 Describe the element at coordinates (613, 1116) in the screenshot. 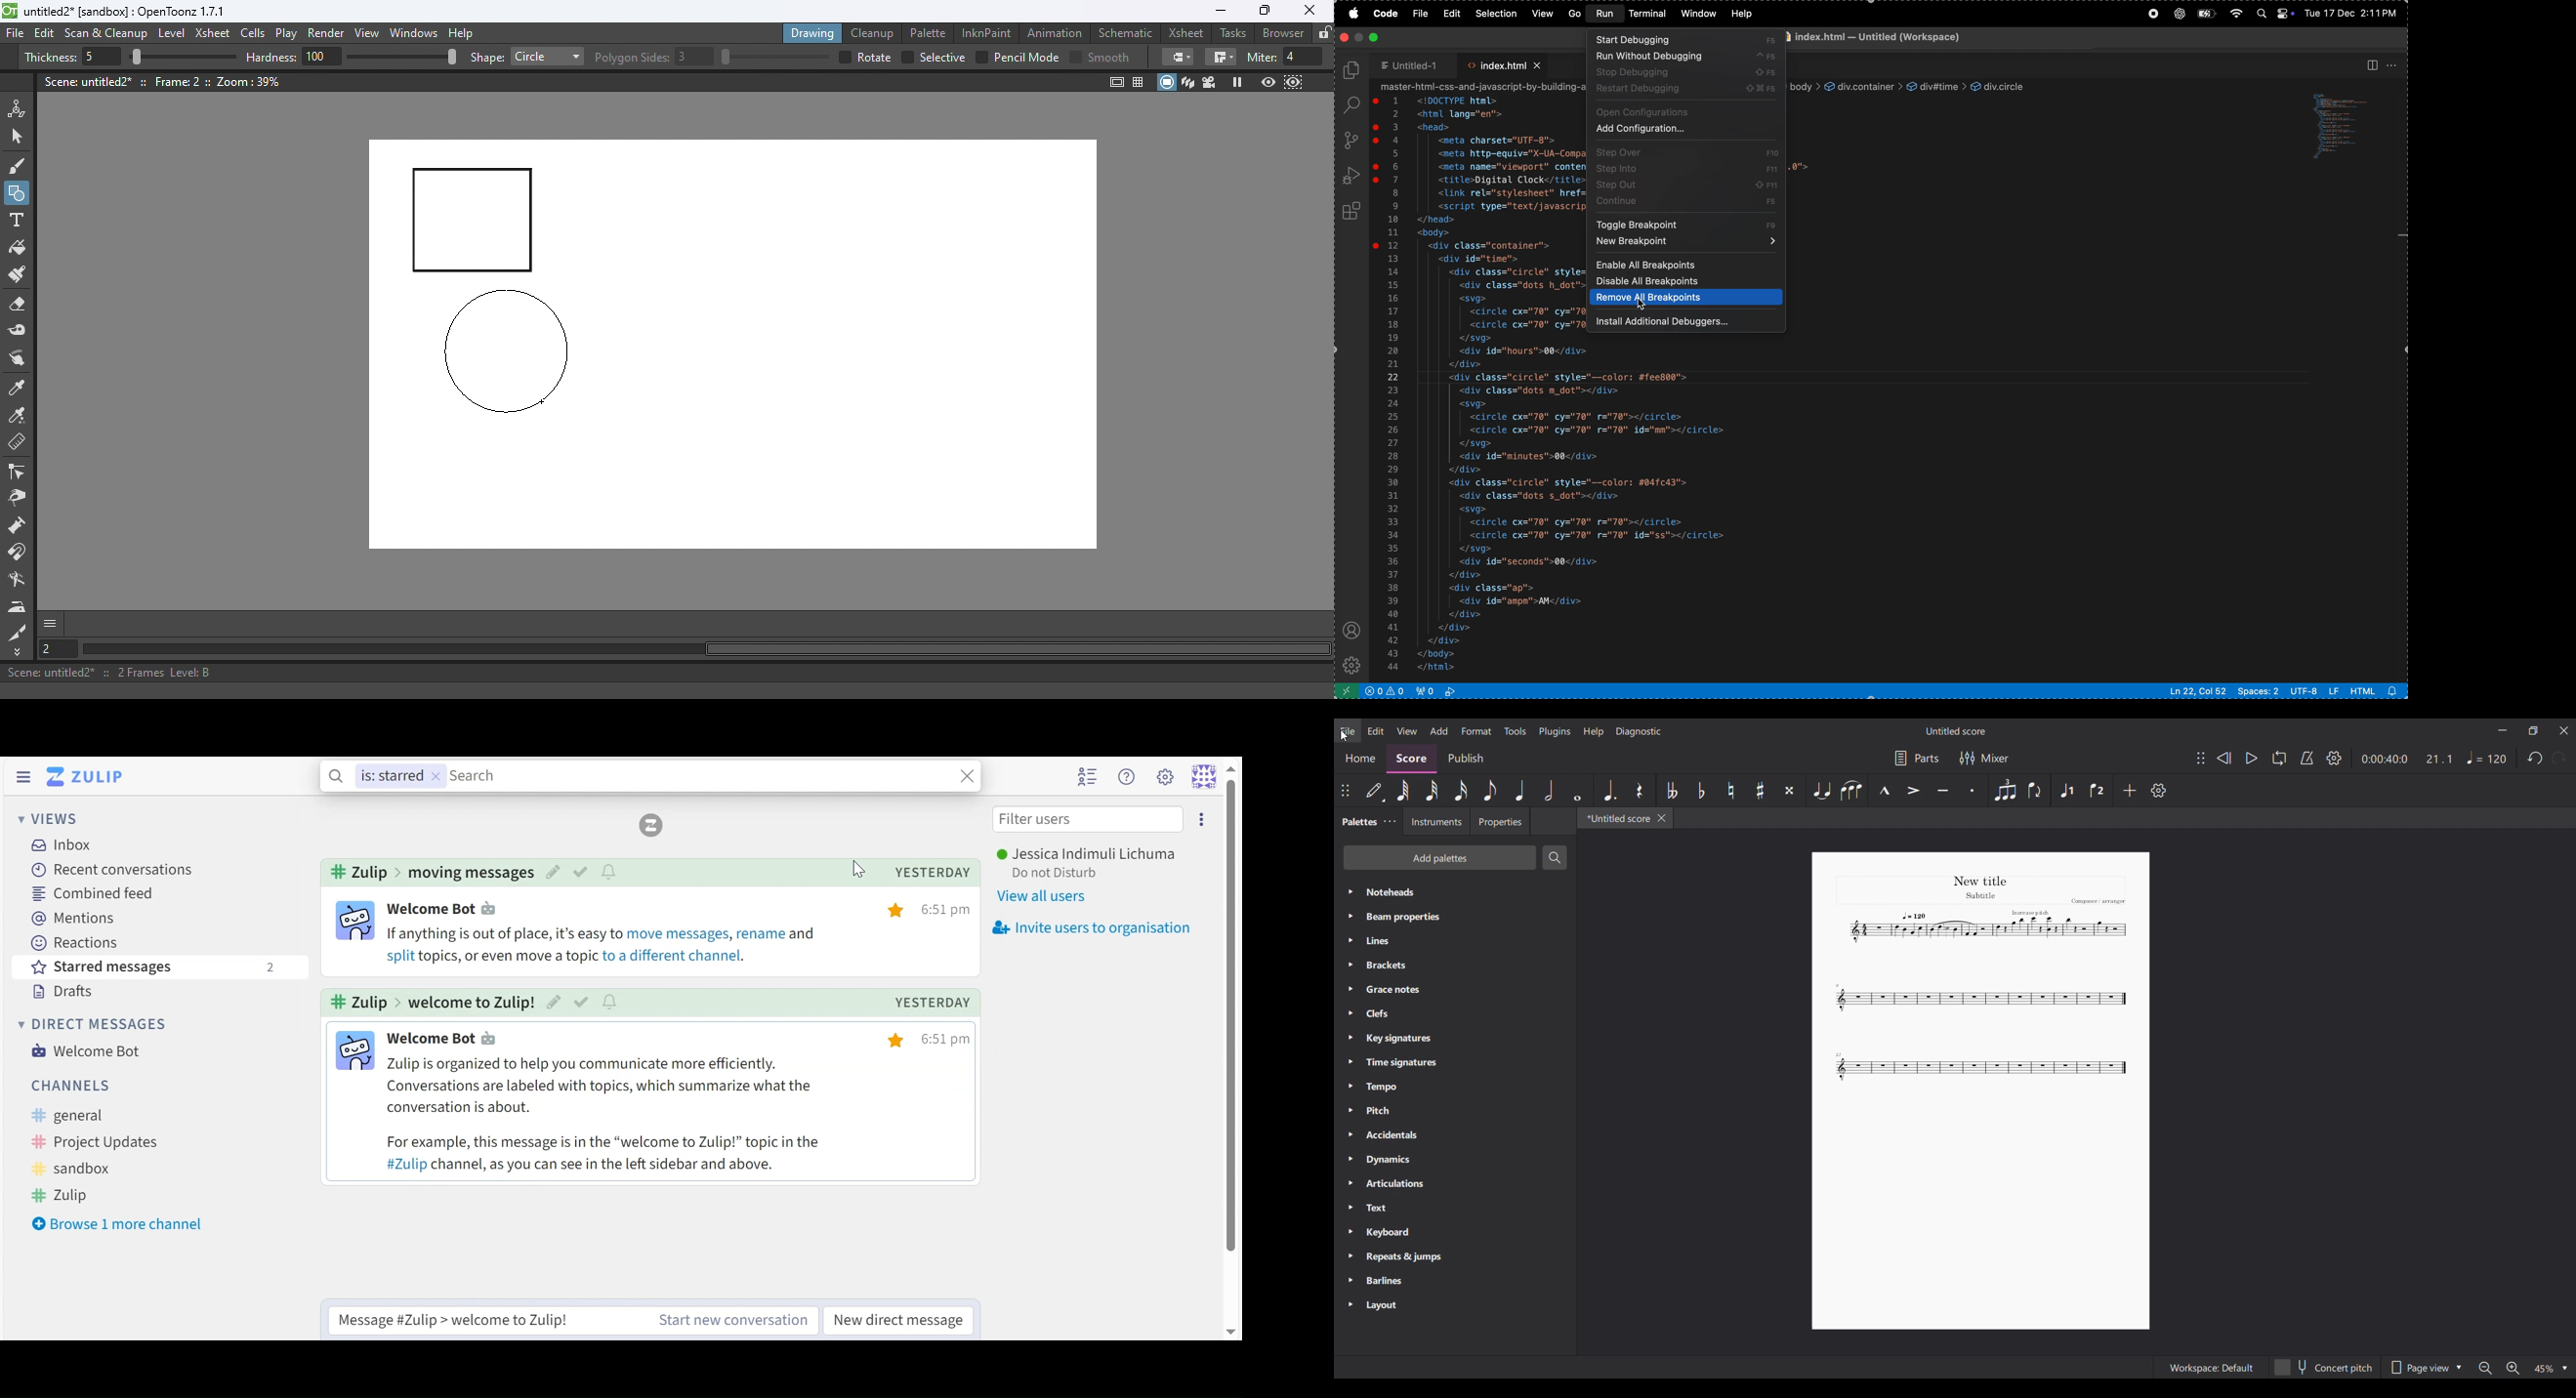

I see `message` at that location.